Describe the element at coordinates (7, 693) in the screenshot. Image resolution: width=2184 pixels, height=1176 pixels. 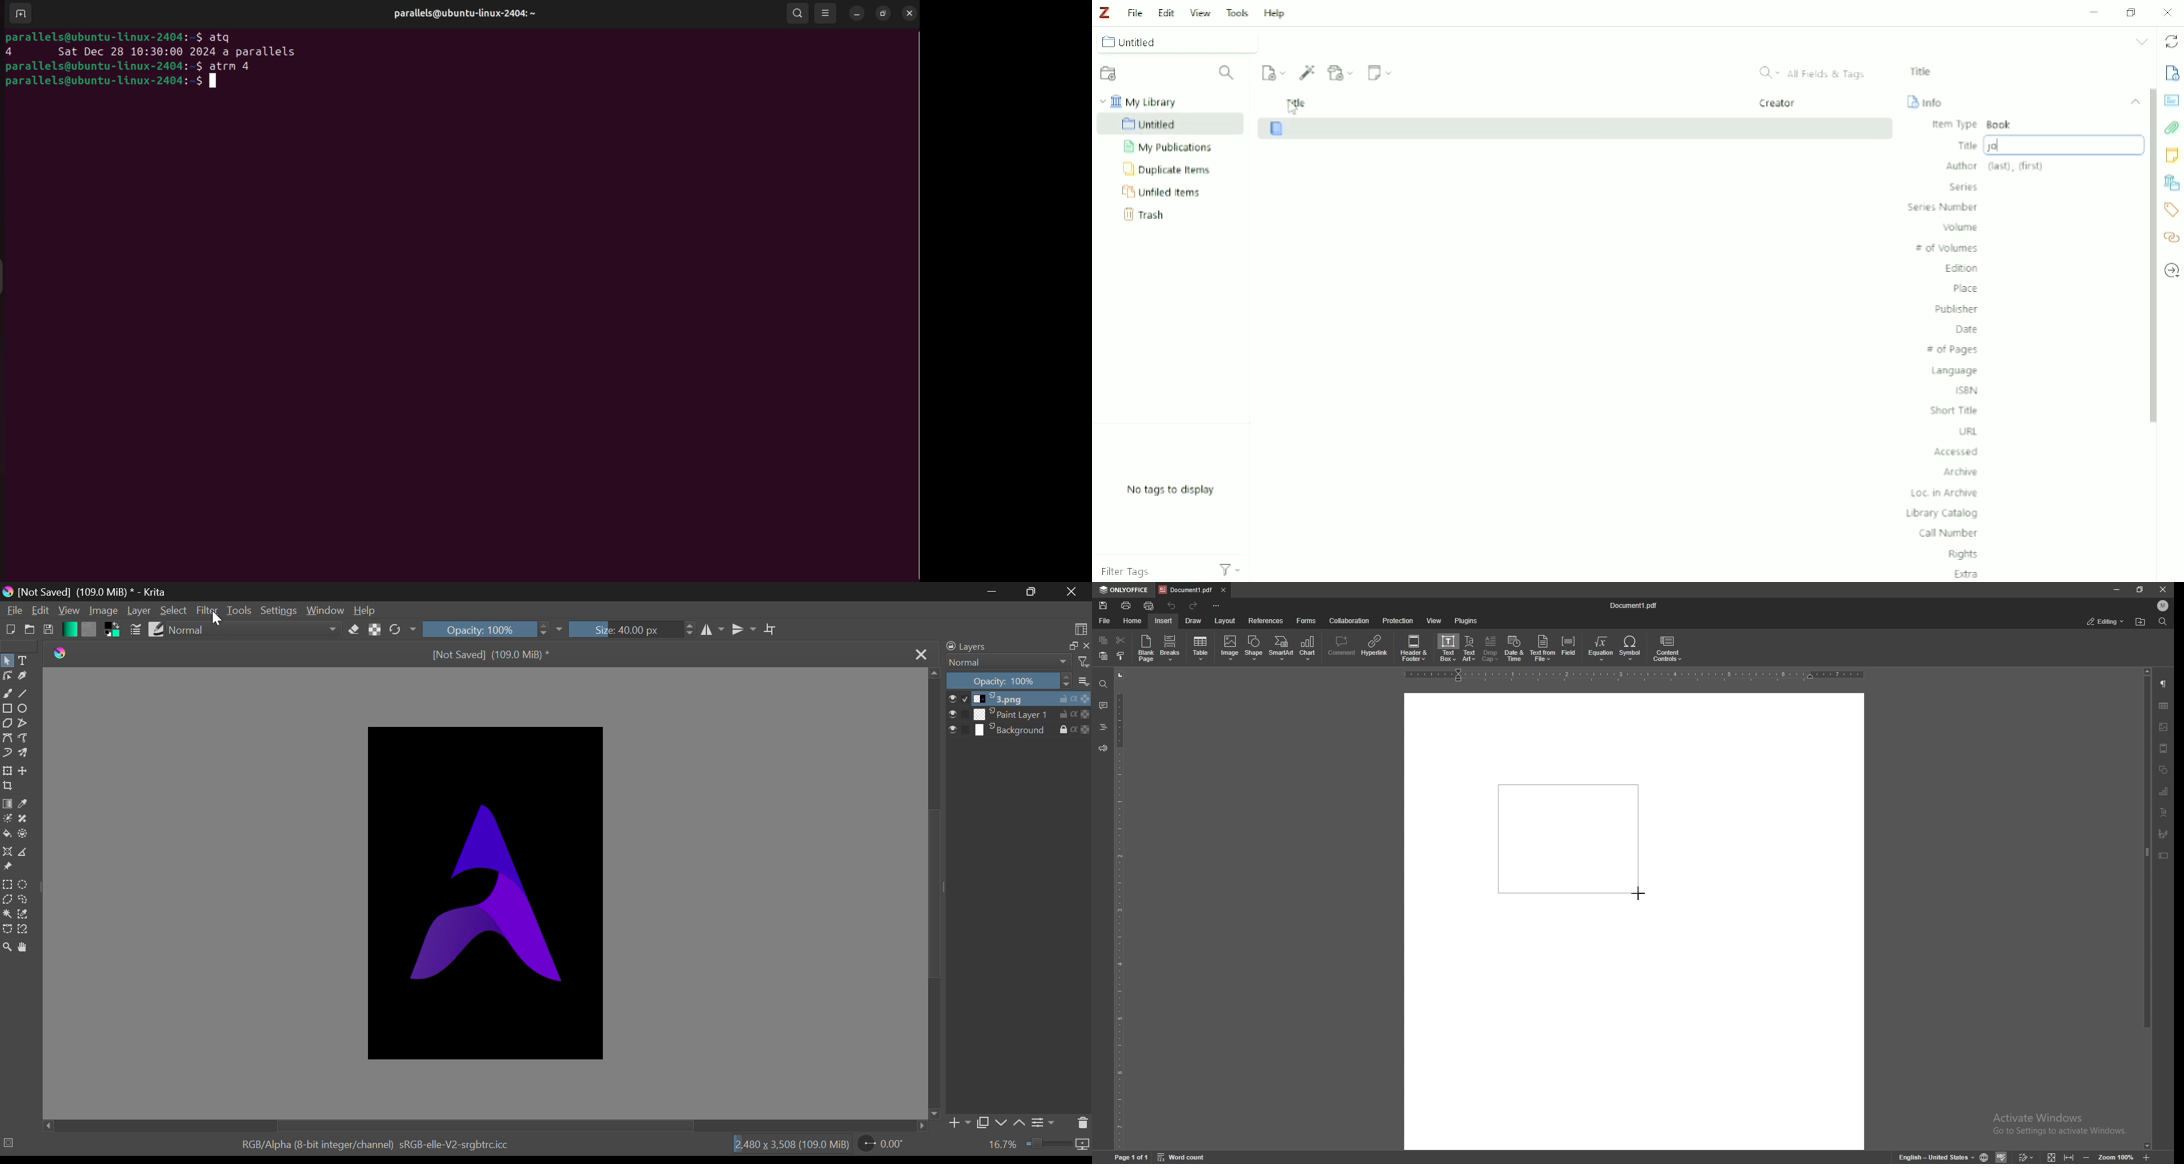
I see `Freehand` at that location.